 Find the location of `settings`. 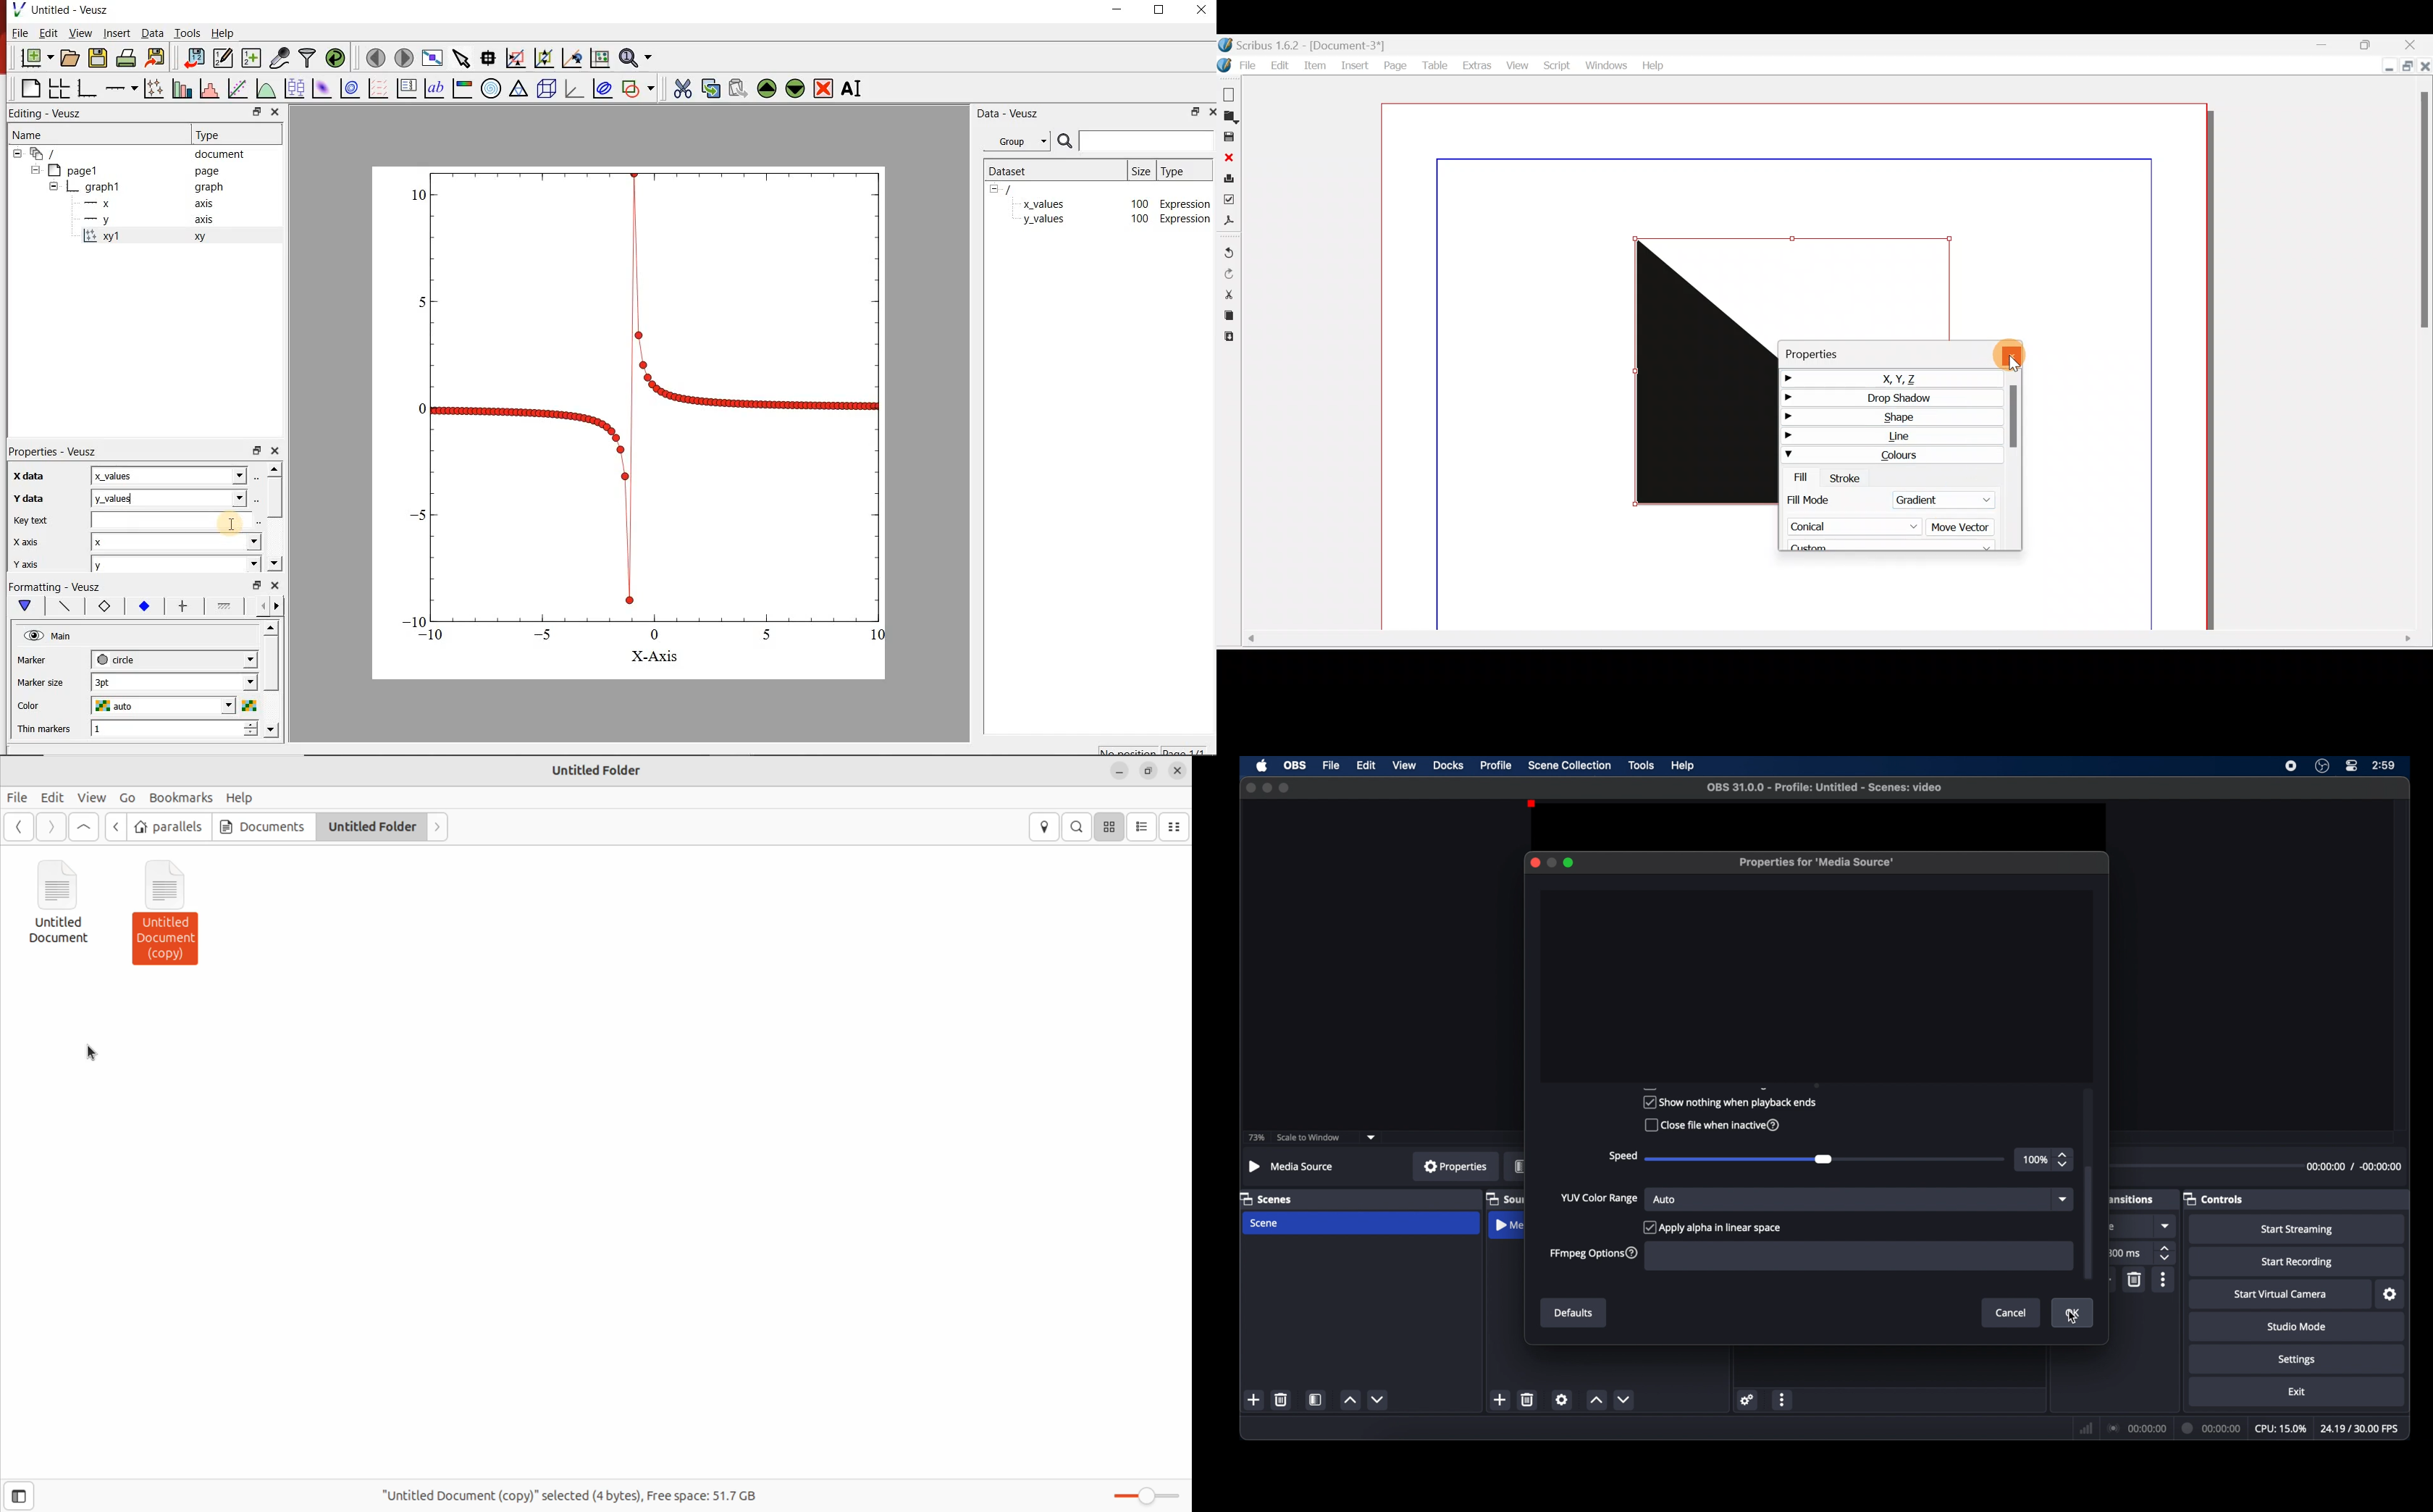

settings is located at coordinates (2391, 1295).